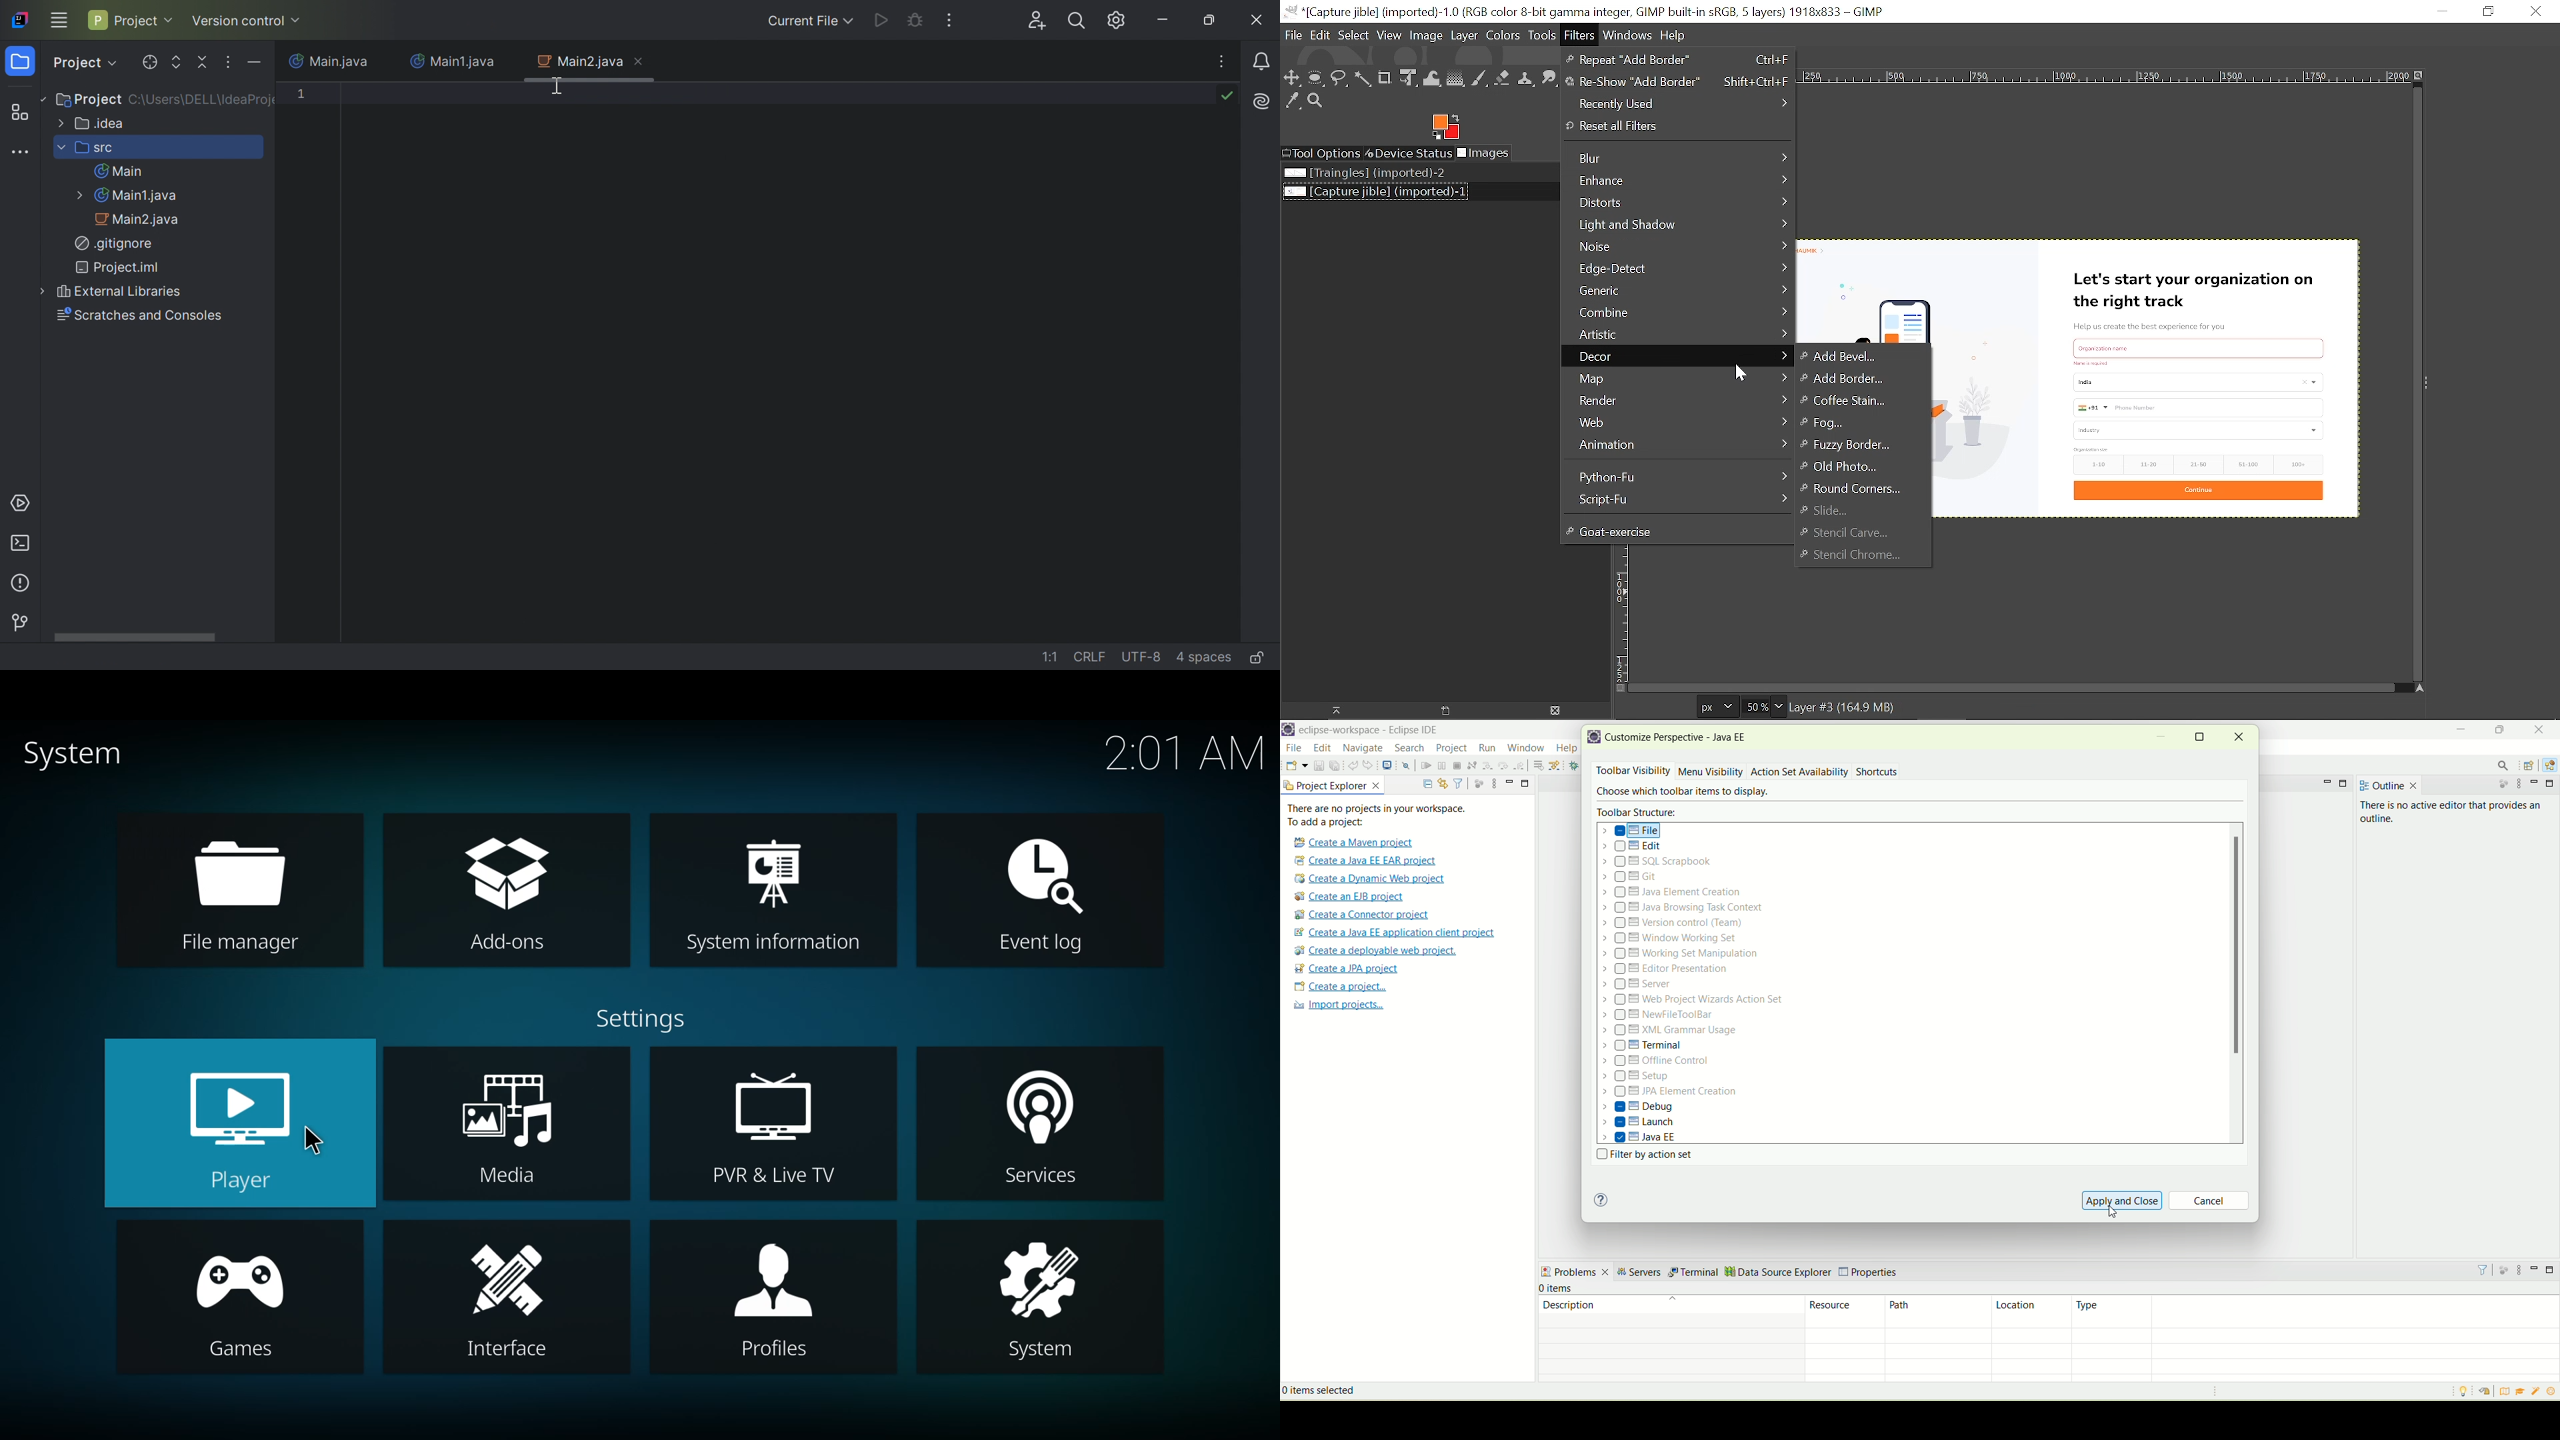 This screenshot has height=1456, width=2576. I want to click on Fog, so click(1858, 422).